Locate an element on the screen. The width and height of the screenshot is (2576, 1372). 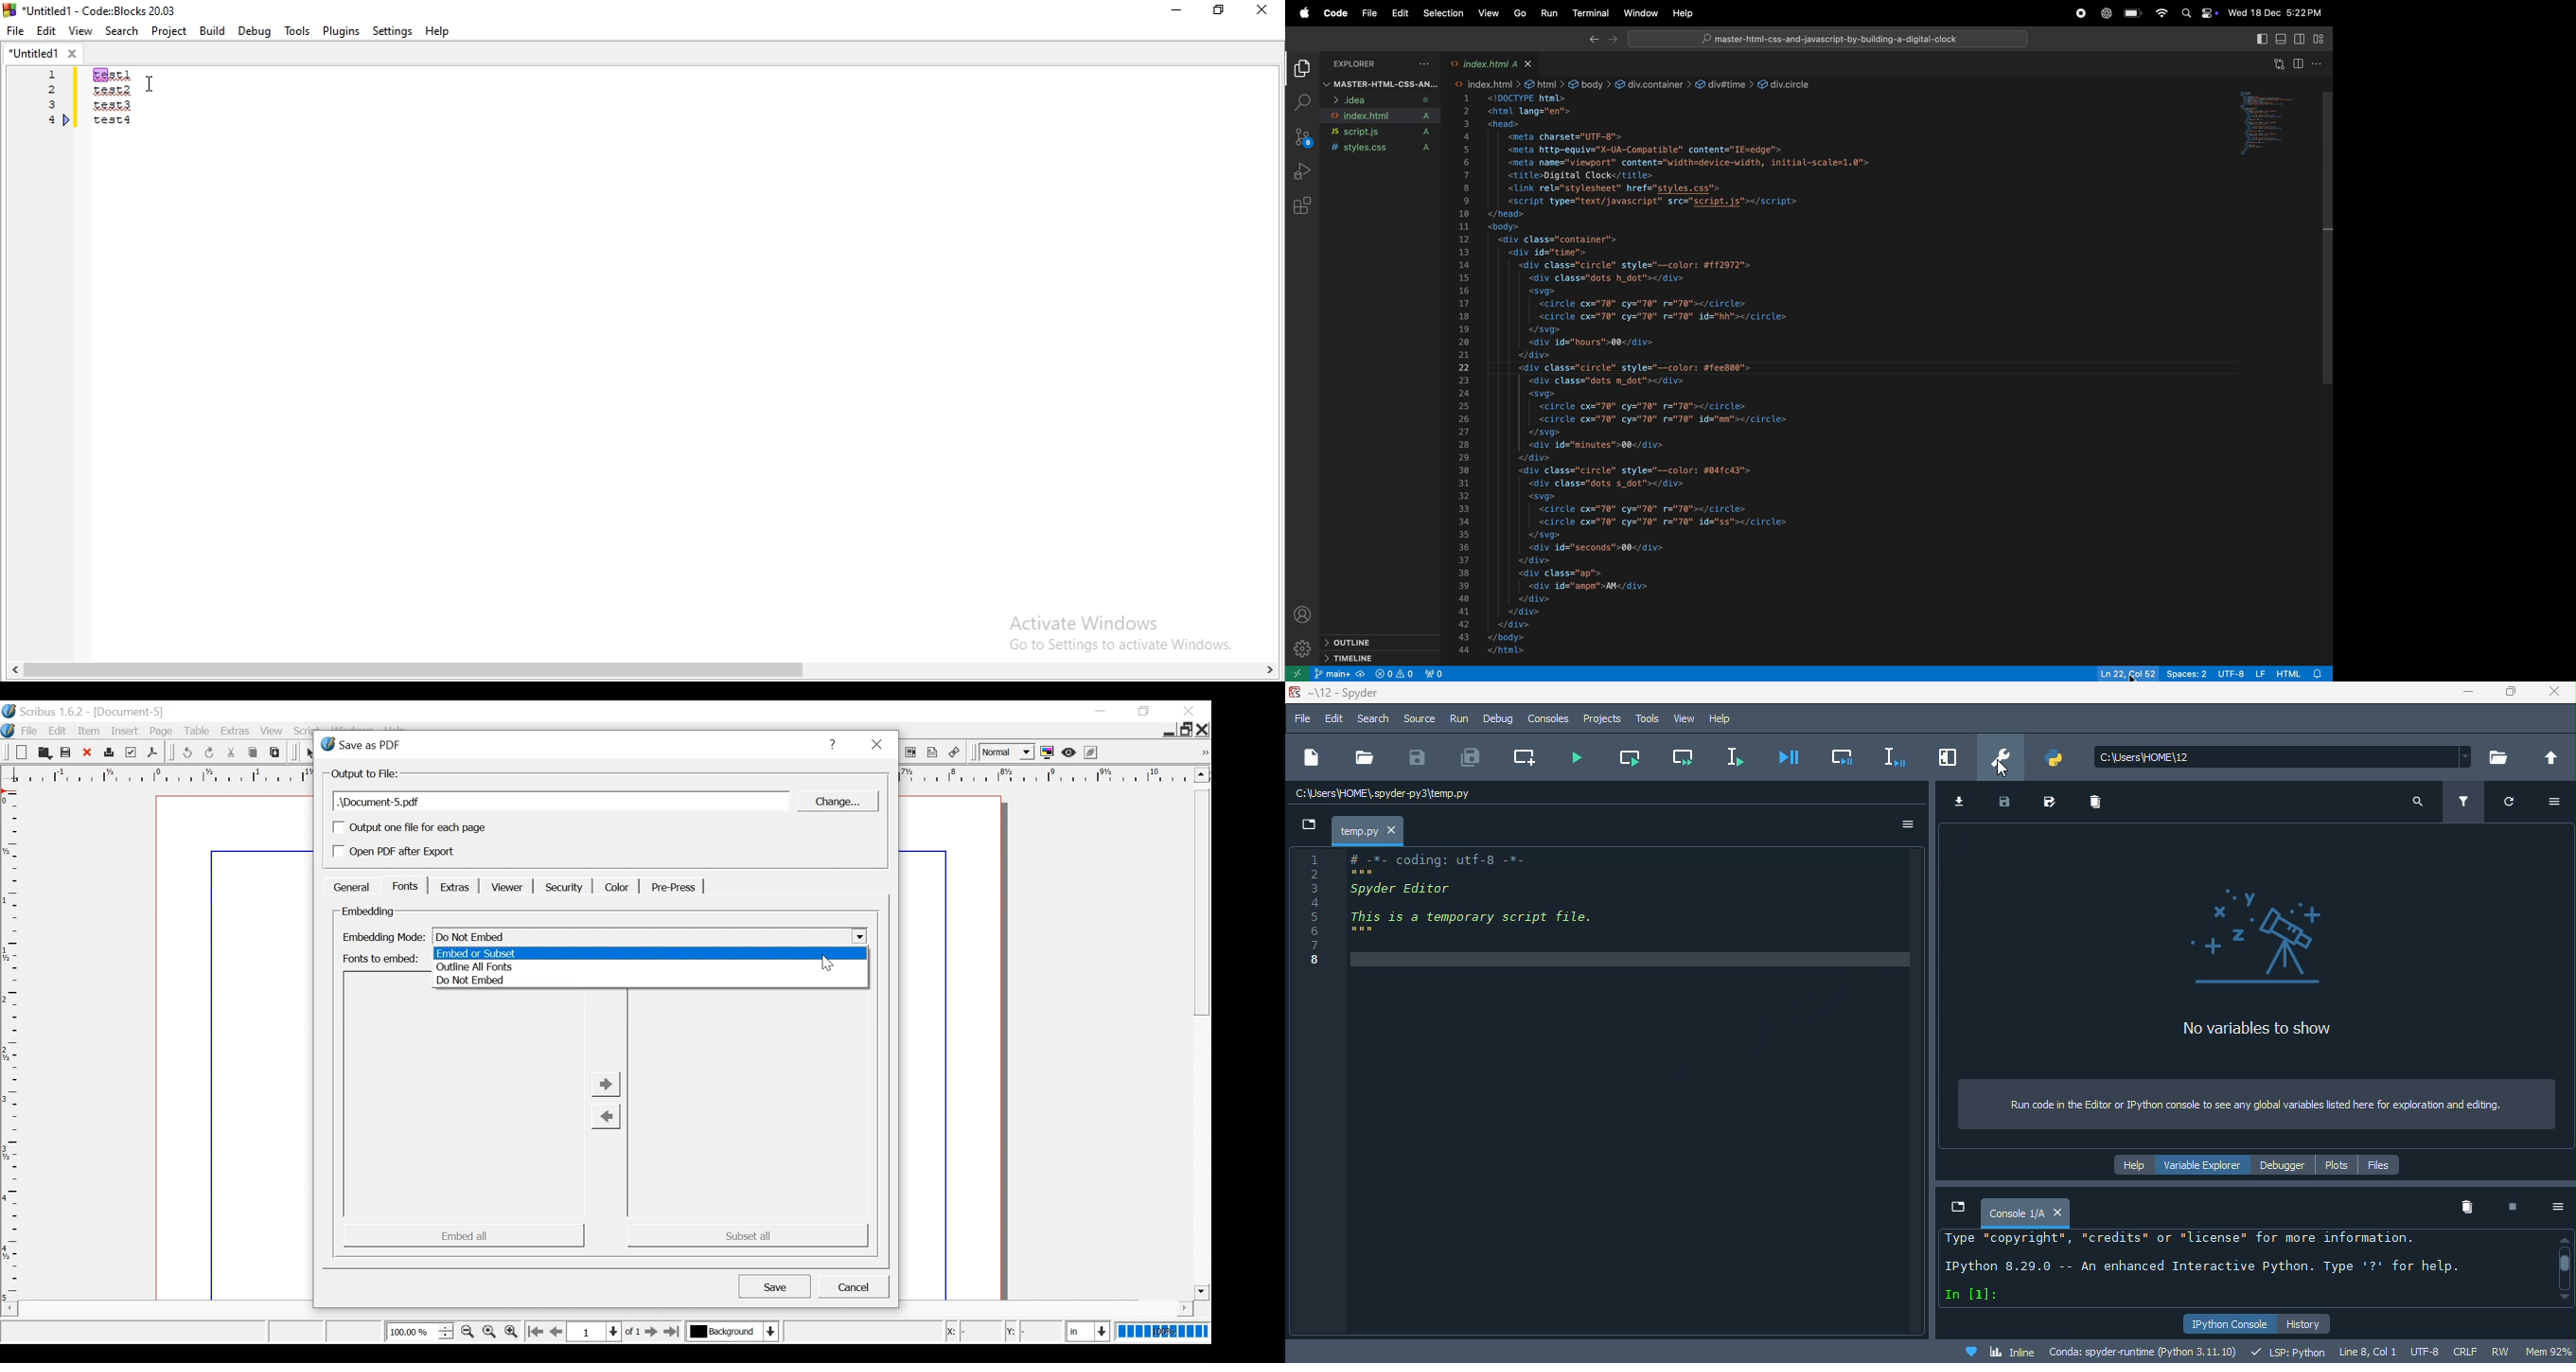
script .js is located at coordinates (1384, 132).